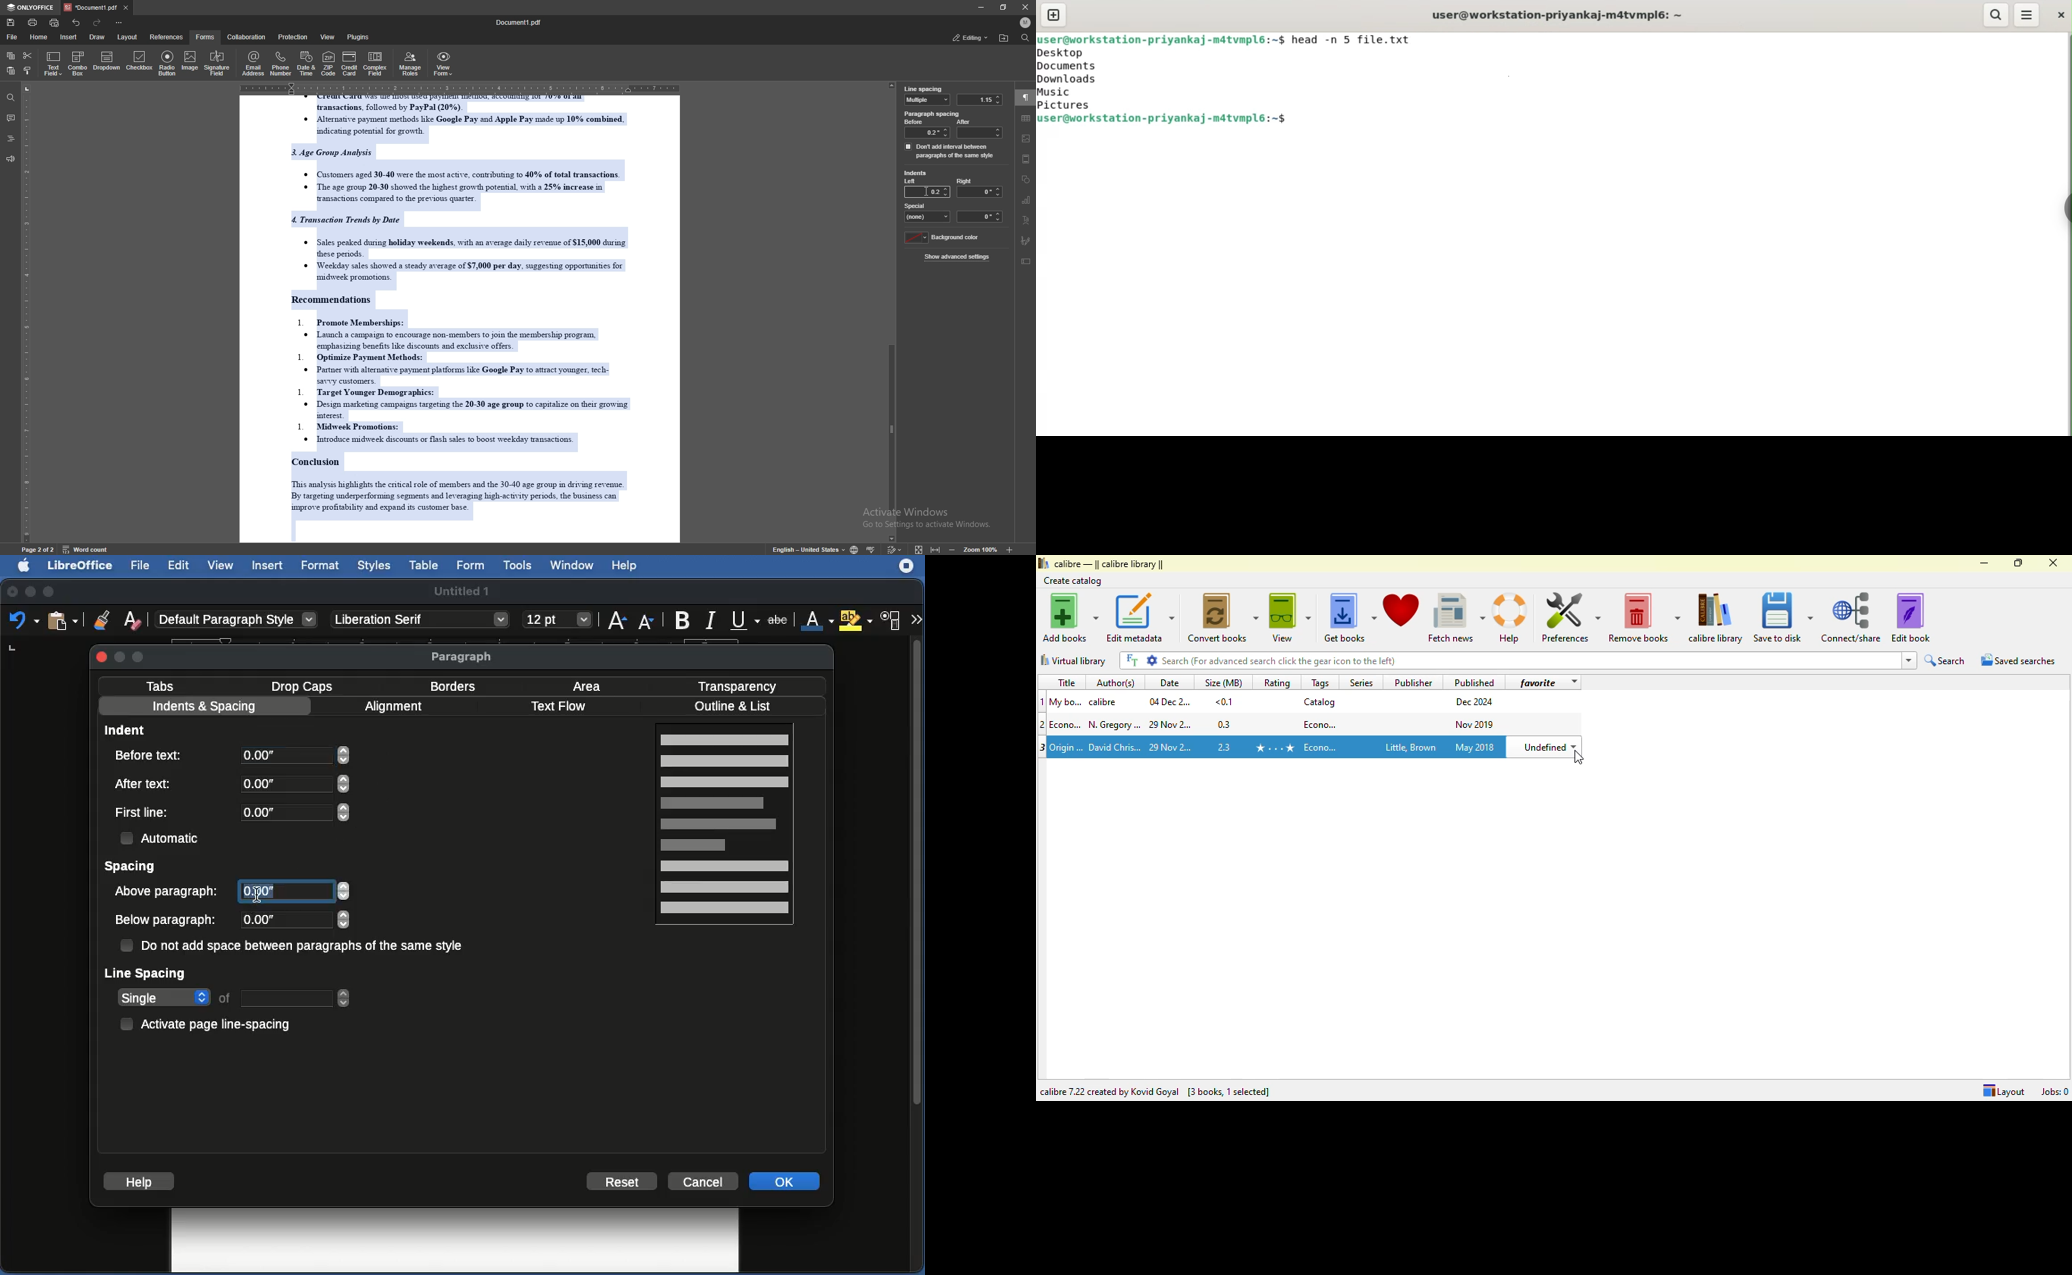 The image size is (2072, 1288). I want to click on add books, so click(1071, 617).